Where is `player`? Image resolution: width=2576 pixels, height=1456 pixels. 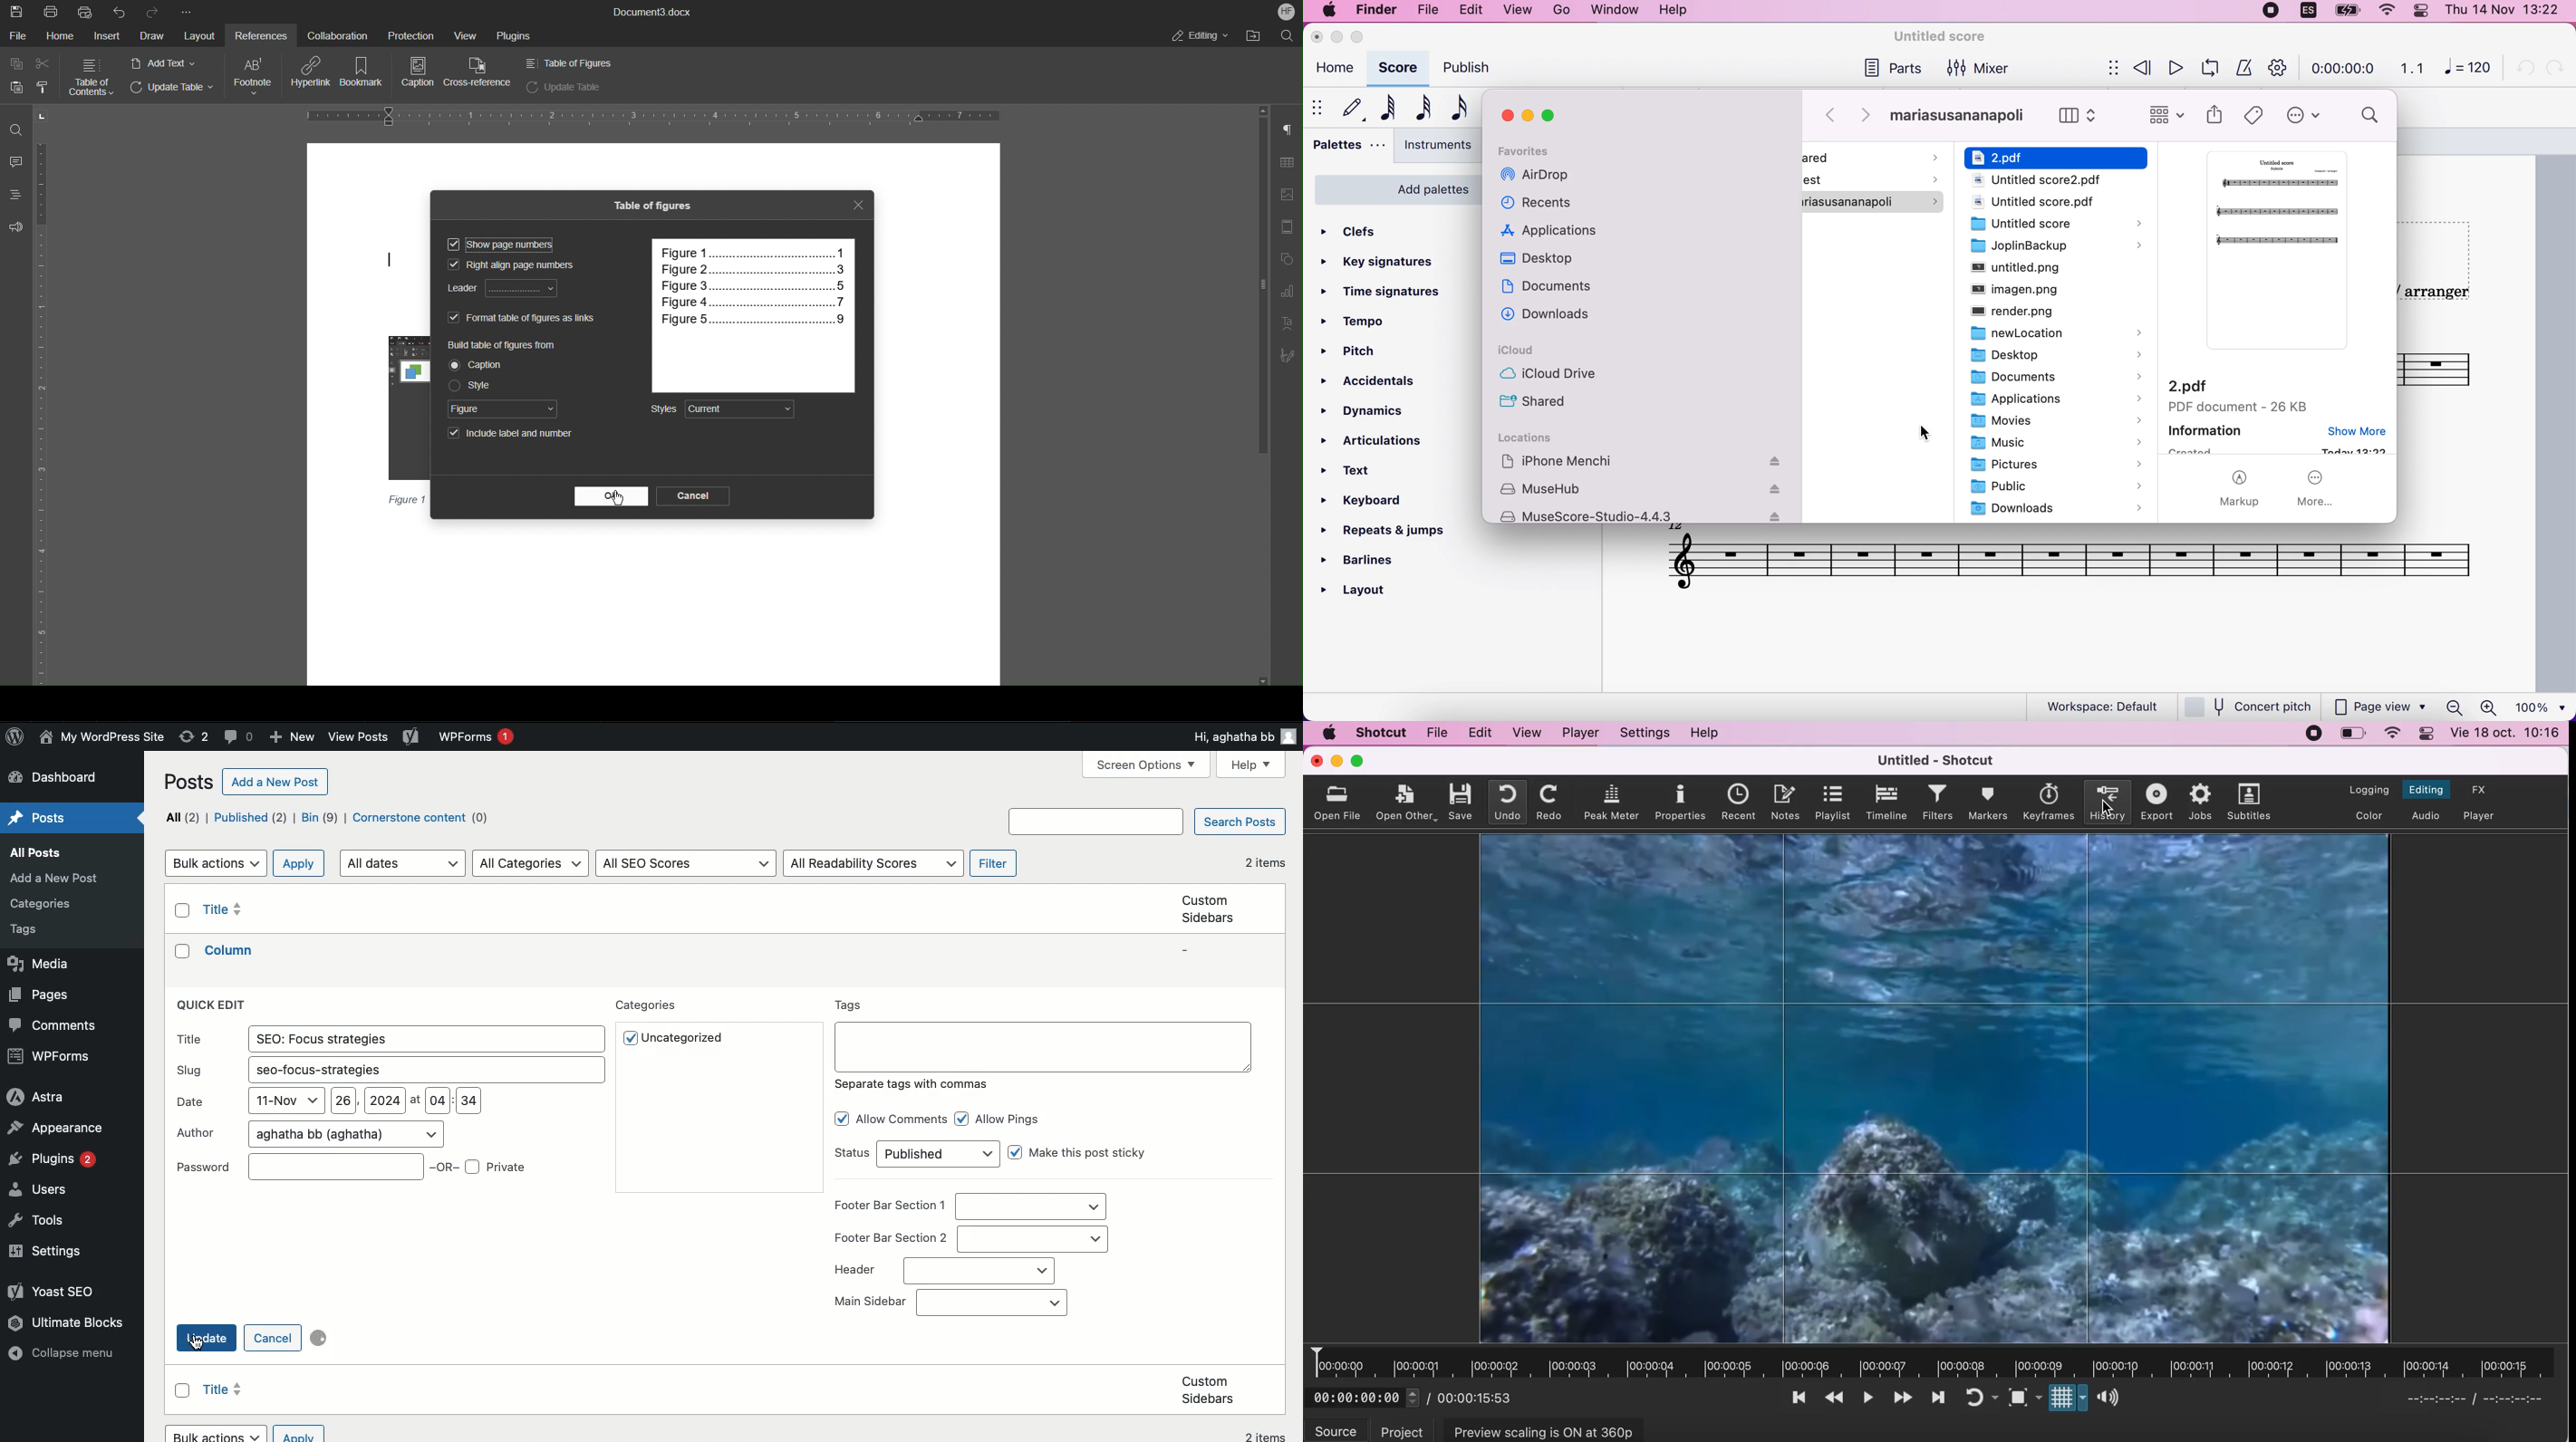 player is located at coordinates (1584, 734).